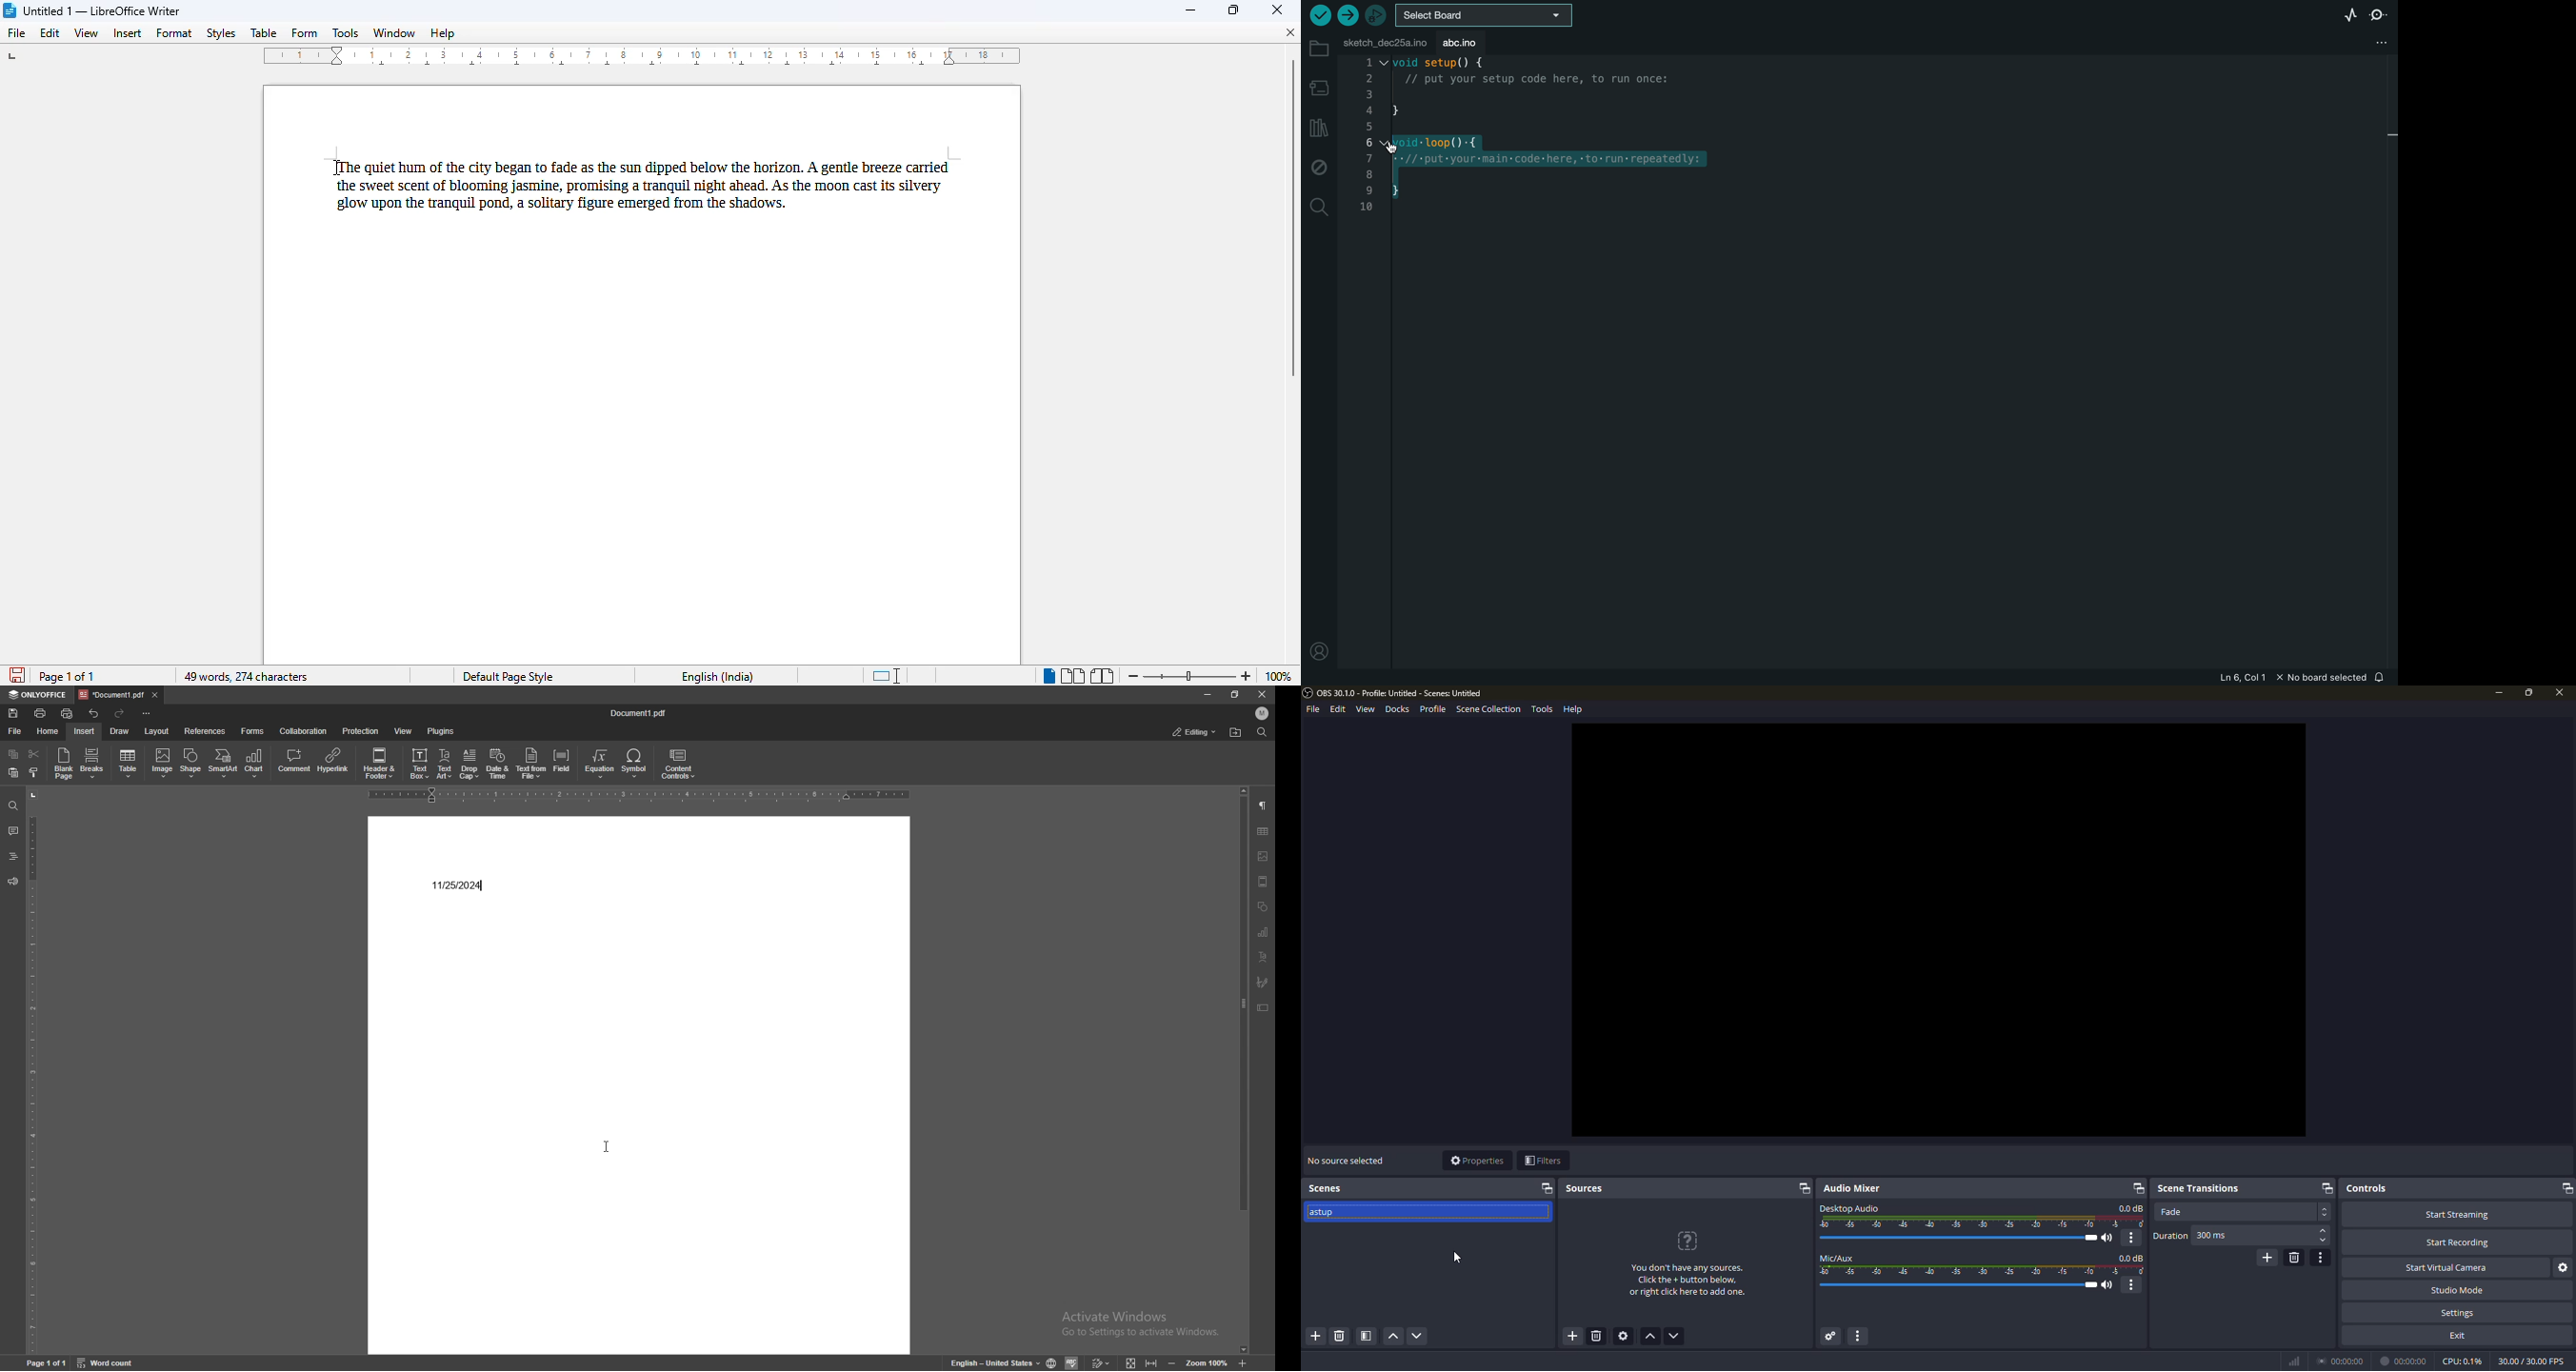 The width and height of the screenshot is (2576, 1372). What do you see at coordinates (1398, 709) in the screenshot?
I see `docks` at bounding box center [1398, 709].